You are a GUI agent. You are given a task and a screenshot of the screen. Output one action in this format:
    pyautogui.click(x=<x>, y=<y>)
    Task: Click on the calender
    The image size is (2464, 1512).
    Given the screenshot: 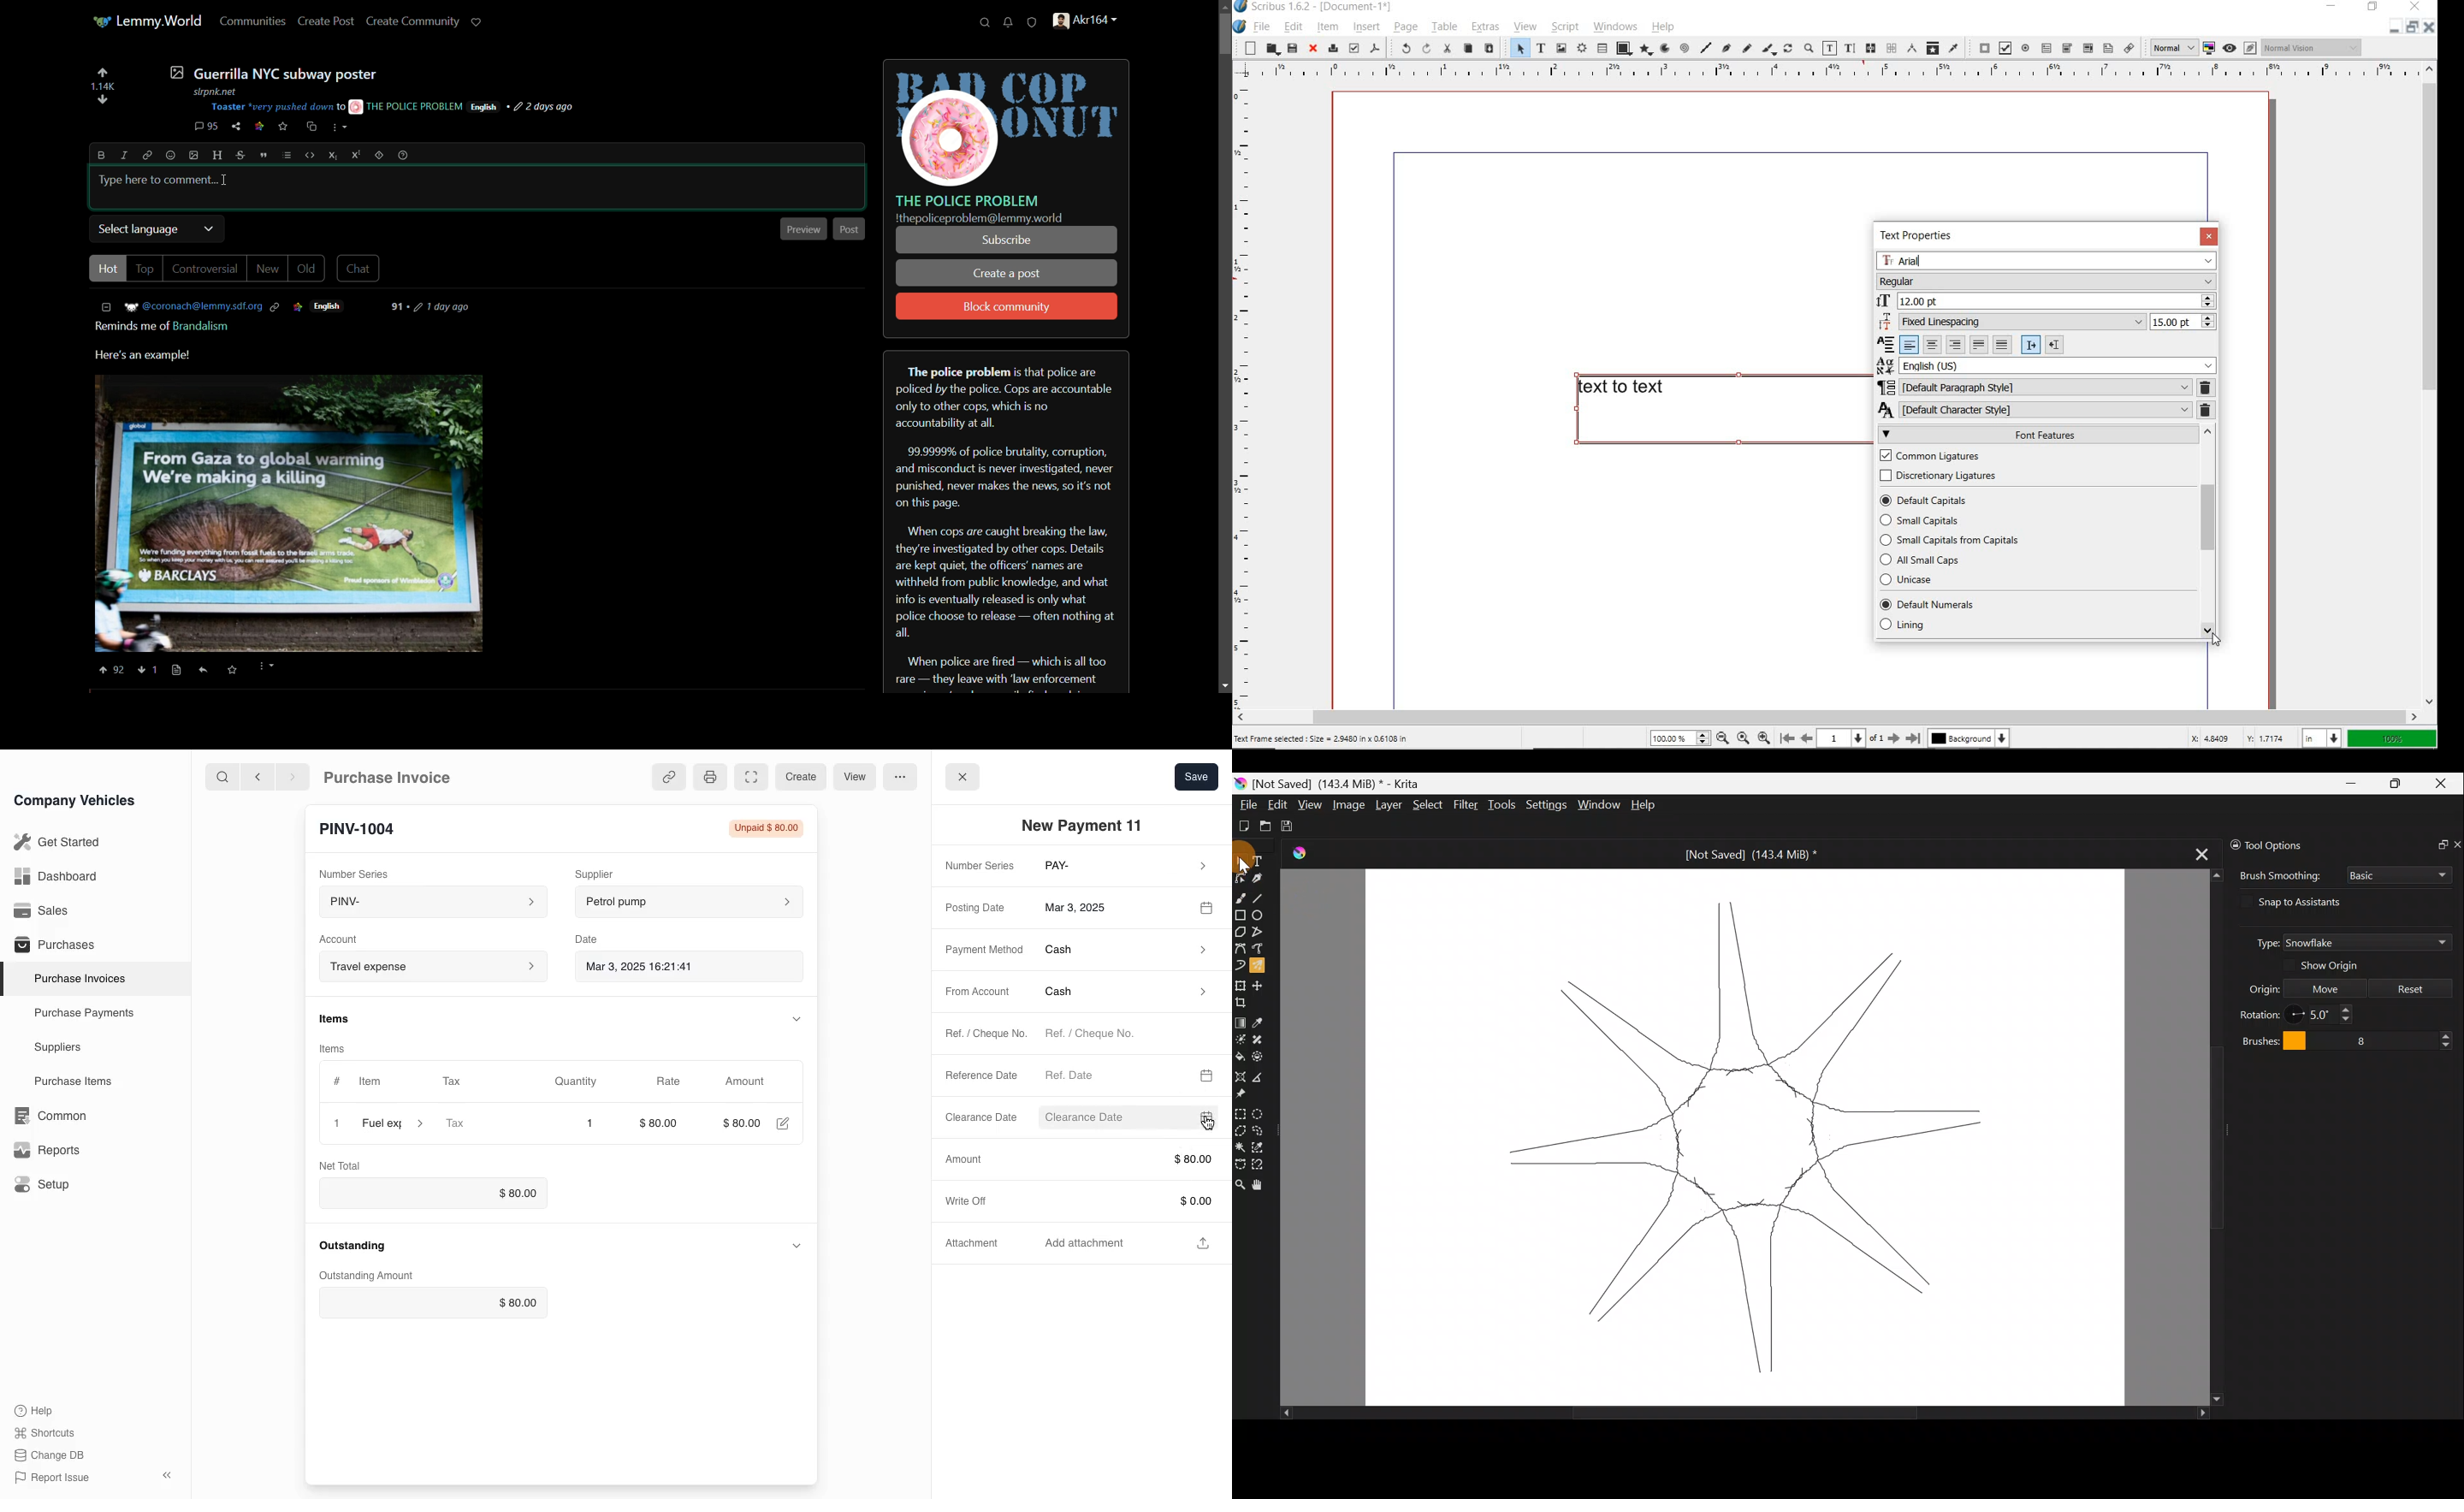 What is the action you would take?
    pyautogui.click(x=1207, y=1073)
    